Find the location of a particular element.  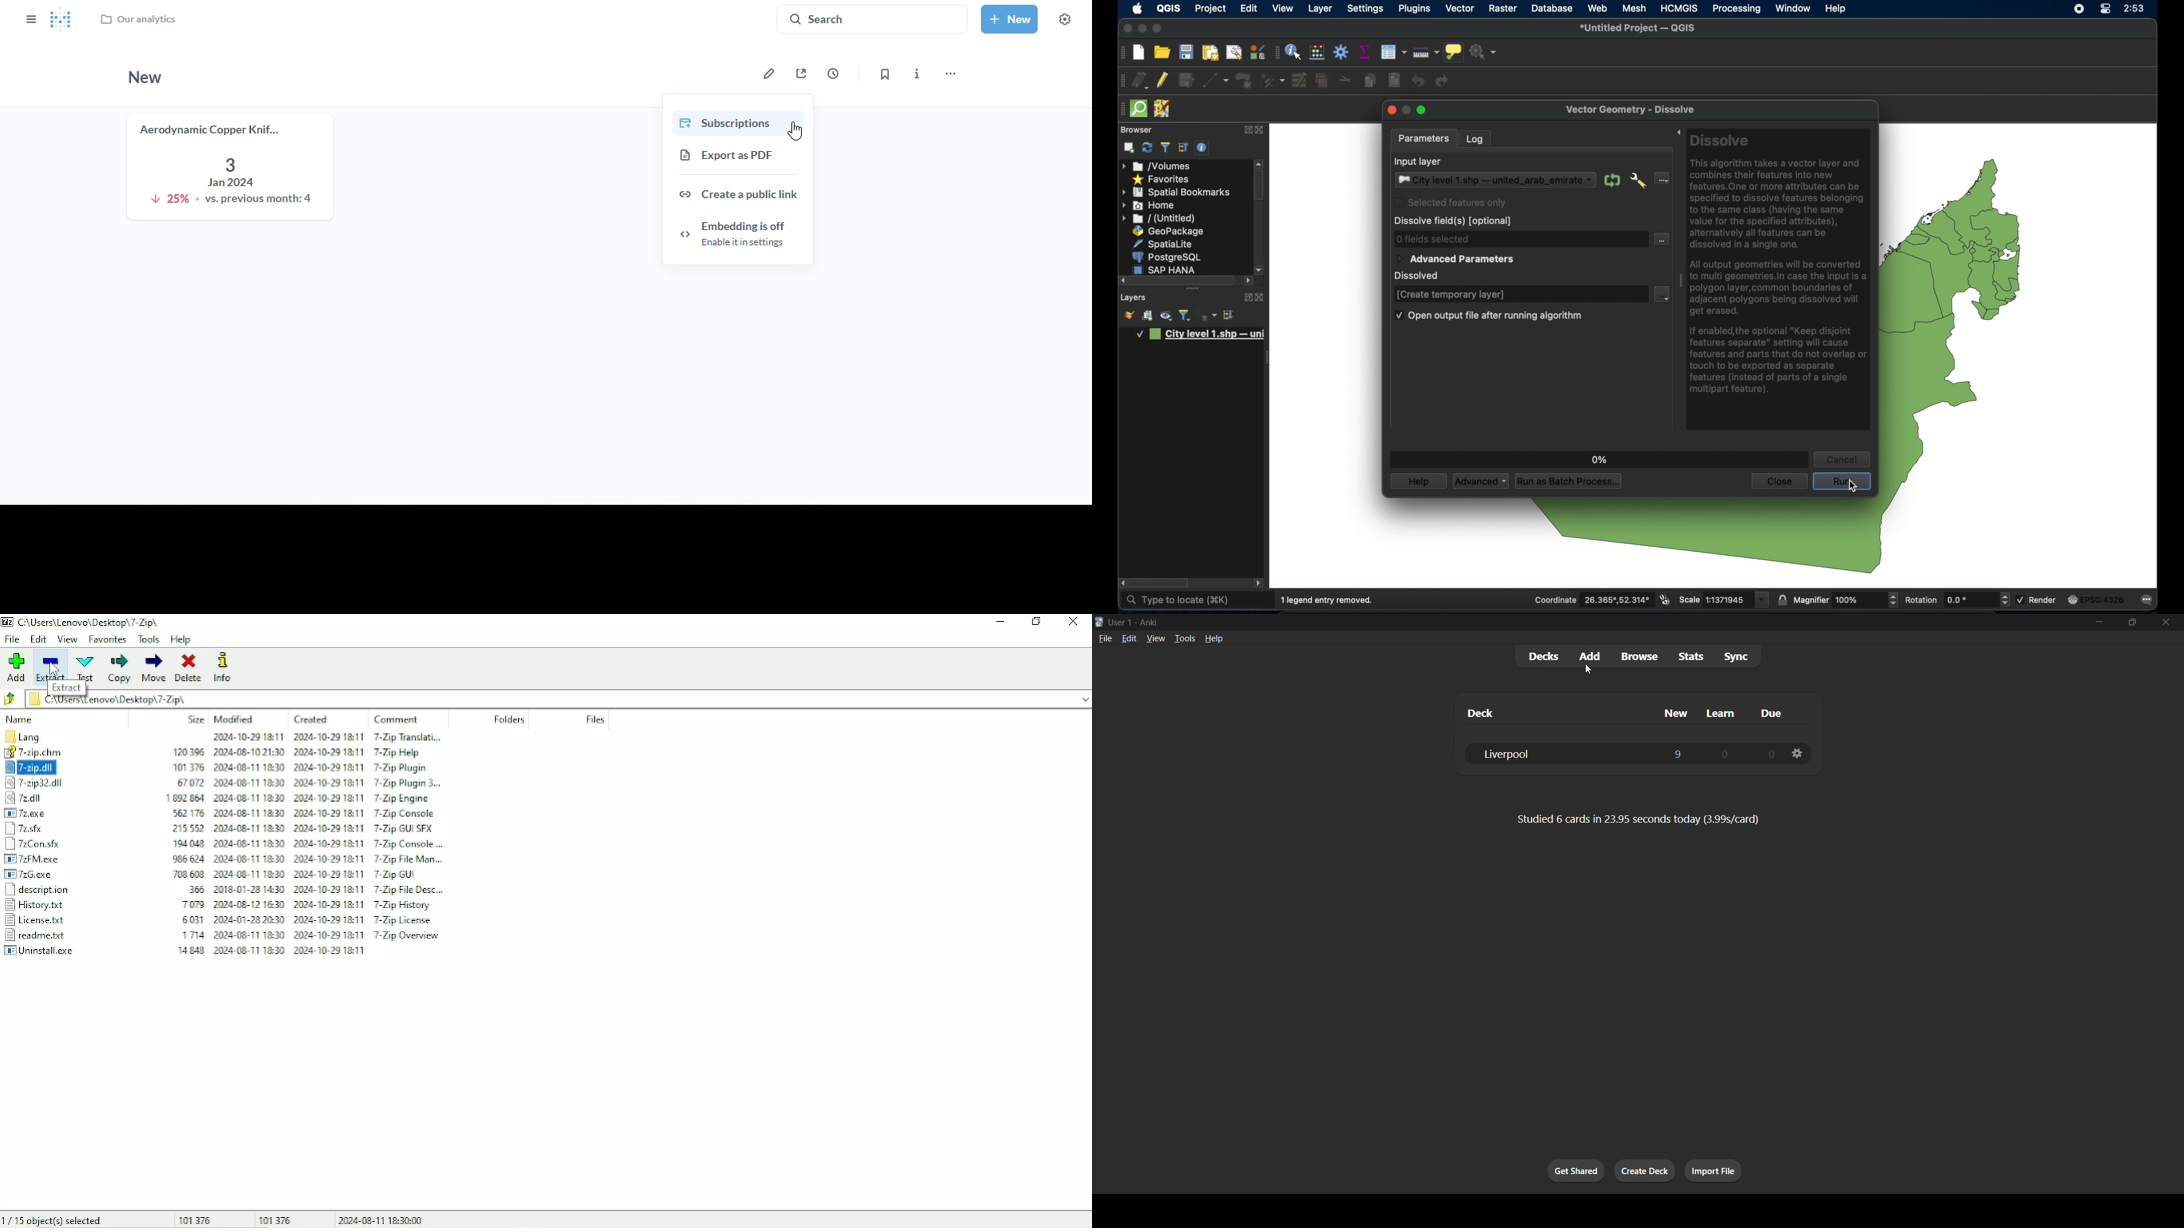

scroll up arrow is located at coordinates (1260, 163).